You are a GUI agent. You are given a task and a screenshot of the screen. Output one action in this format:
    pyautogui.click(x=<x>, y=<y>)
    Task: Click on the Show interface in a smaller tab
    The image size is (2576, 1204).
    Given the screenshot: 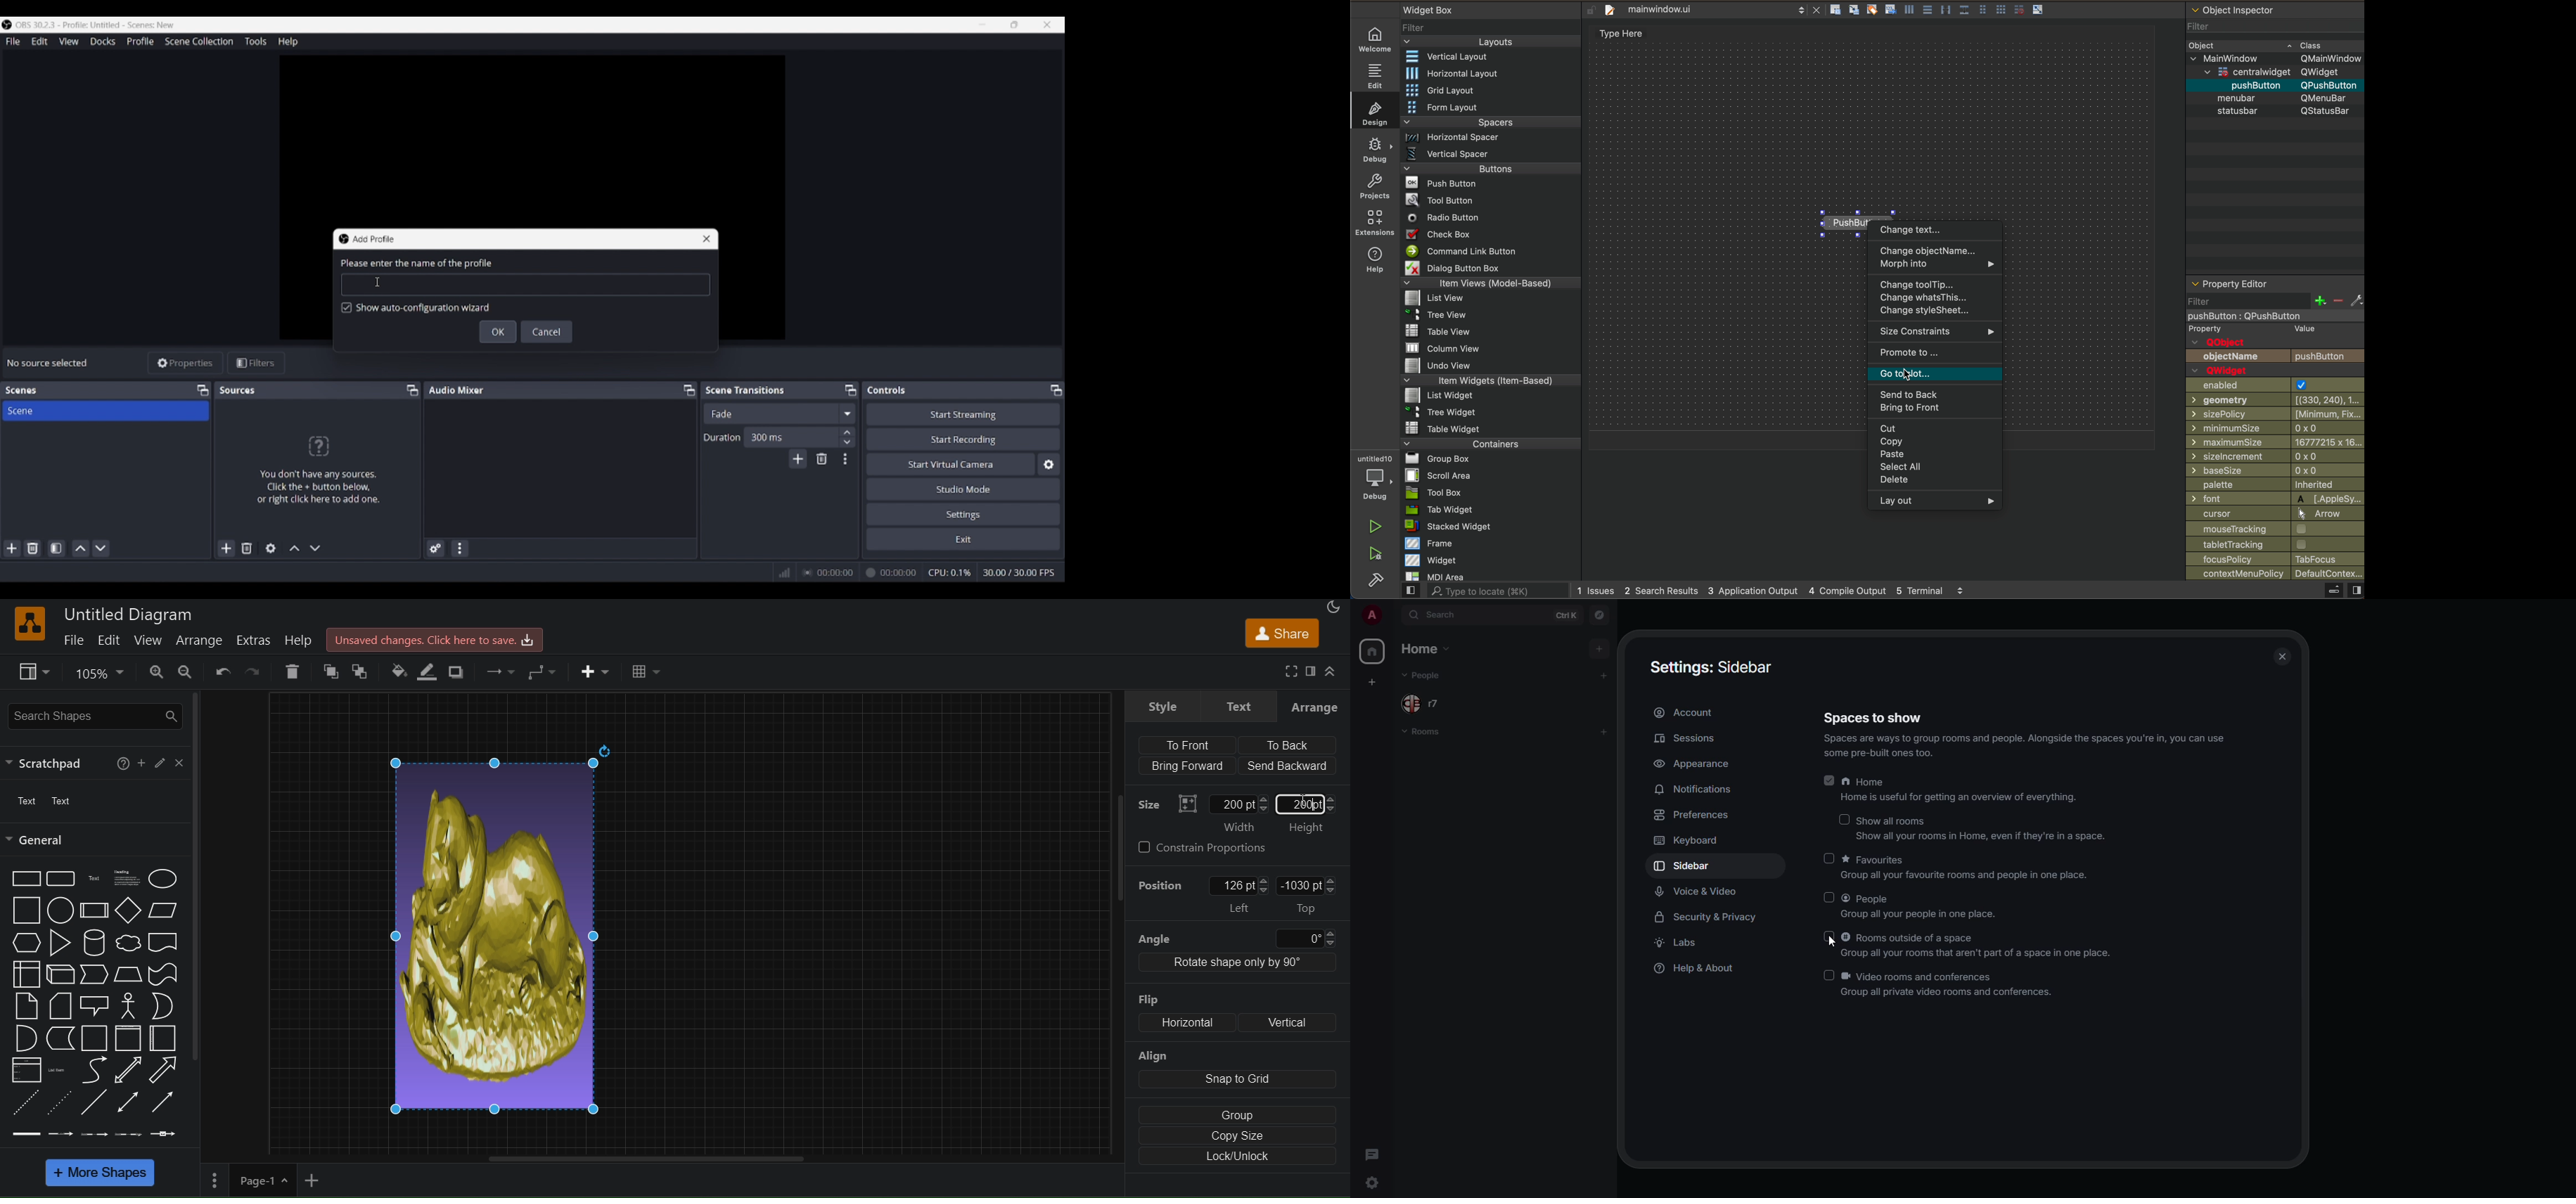 What is the action you would take?
    pyautogui.click(x=1015, y=24)
    